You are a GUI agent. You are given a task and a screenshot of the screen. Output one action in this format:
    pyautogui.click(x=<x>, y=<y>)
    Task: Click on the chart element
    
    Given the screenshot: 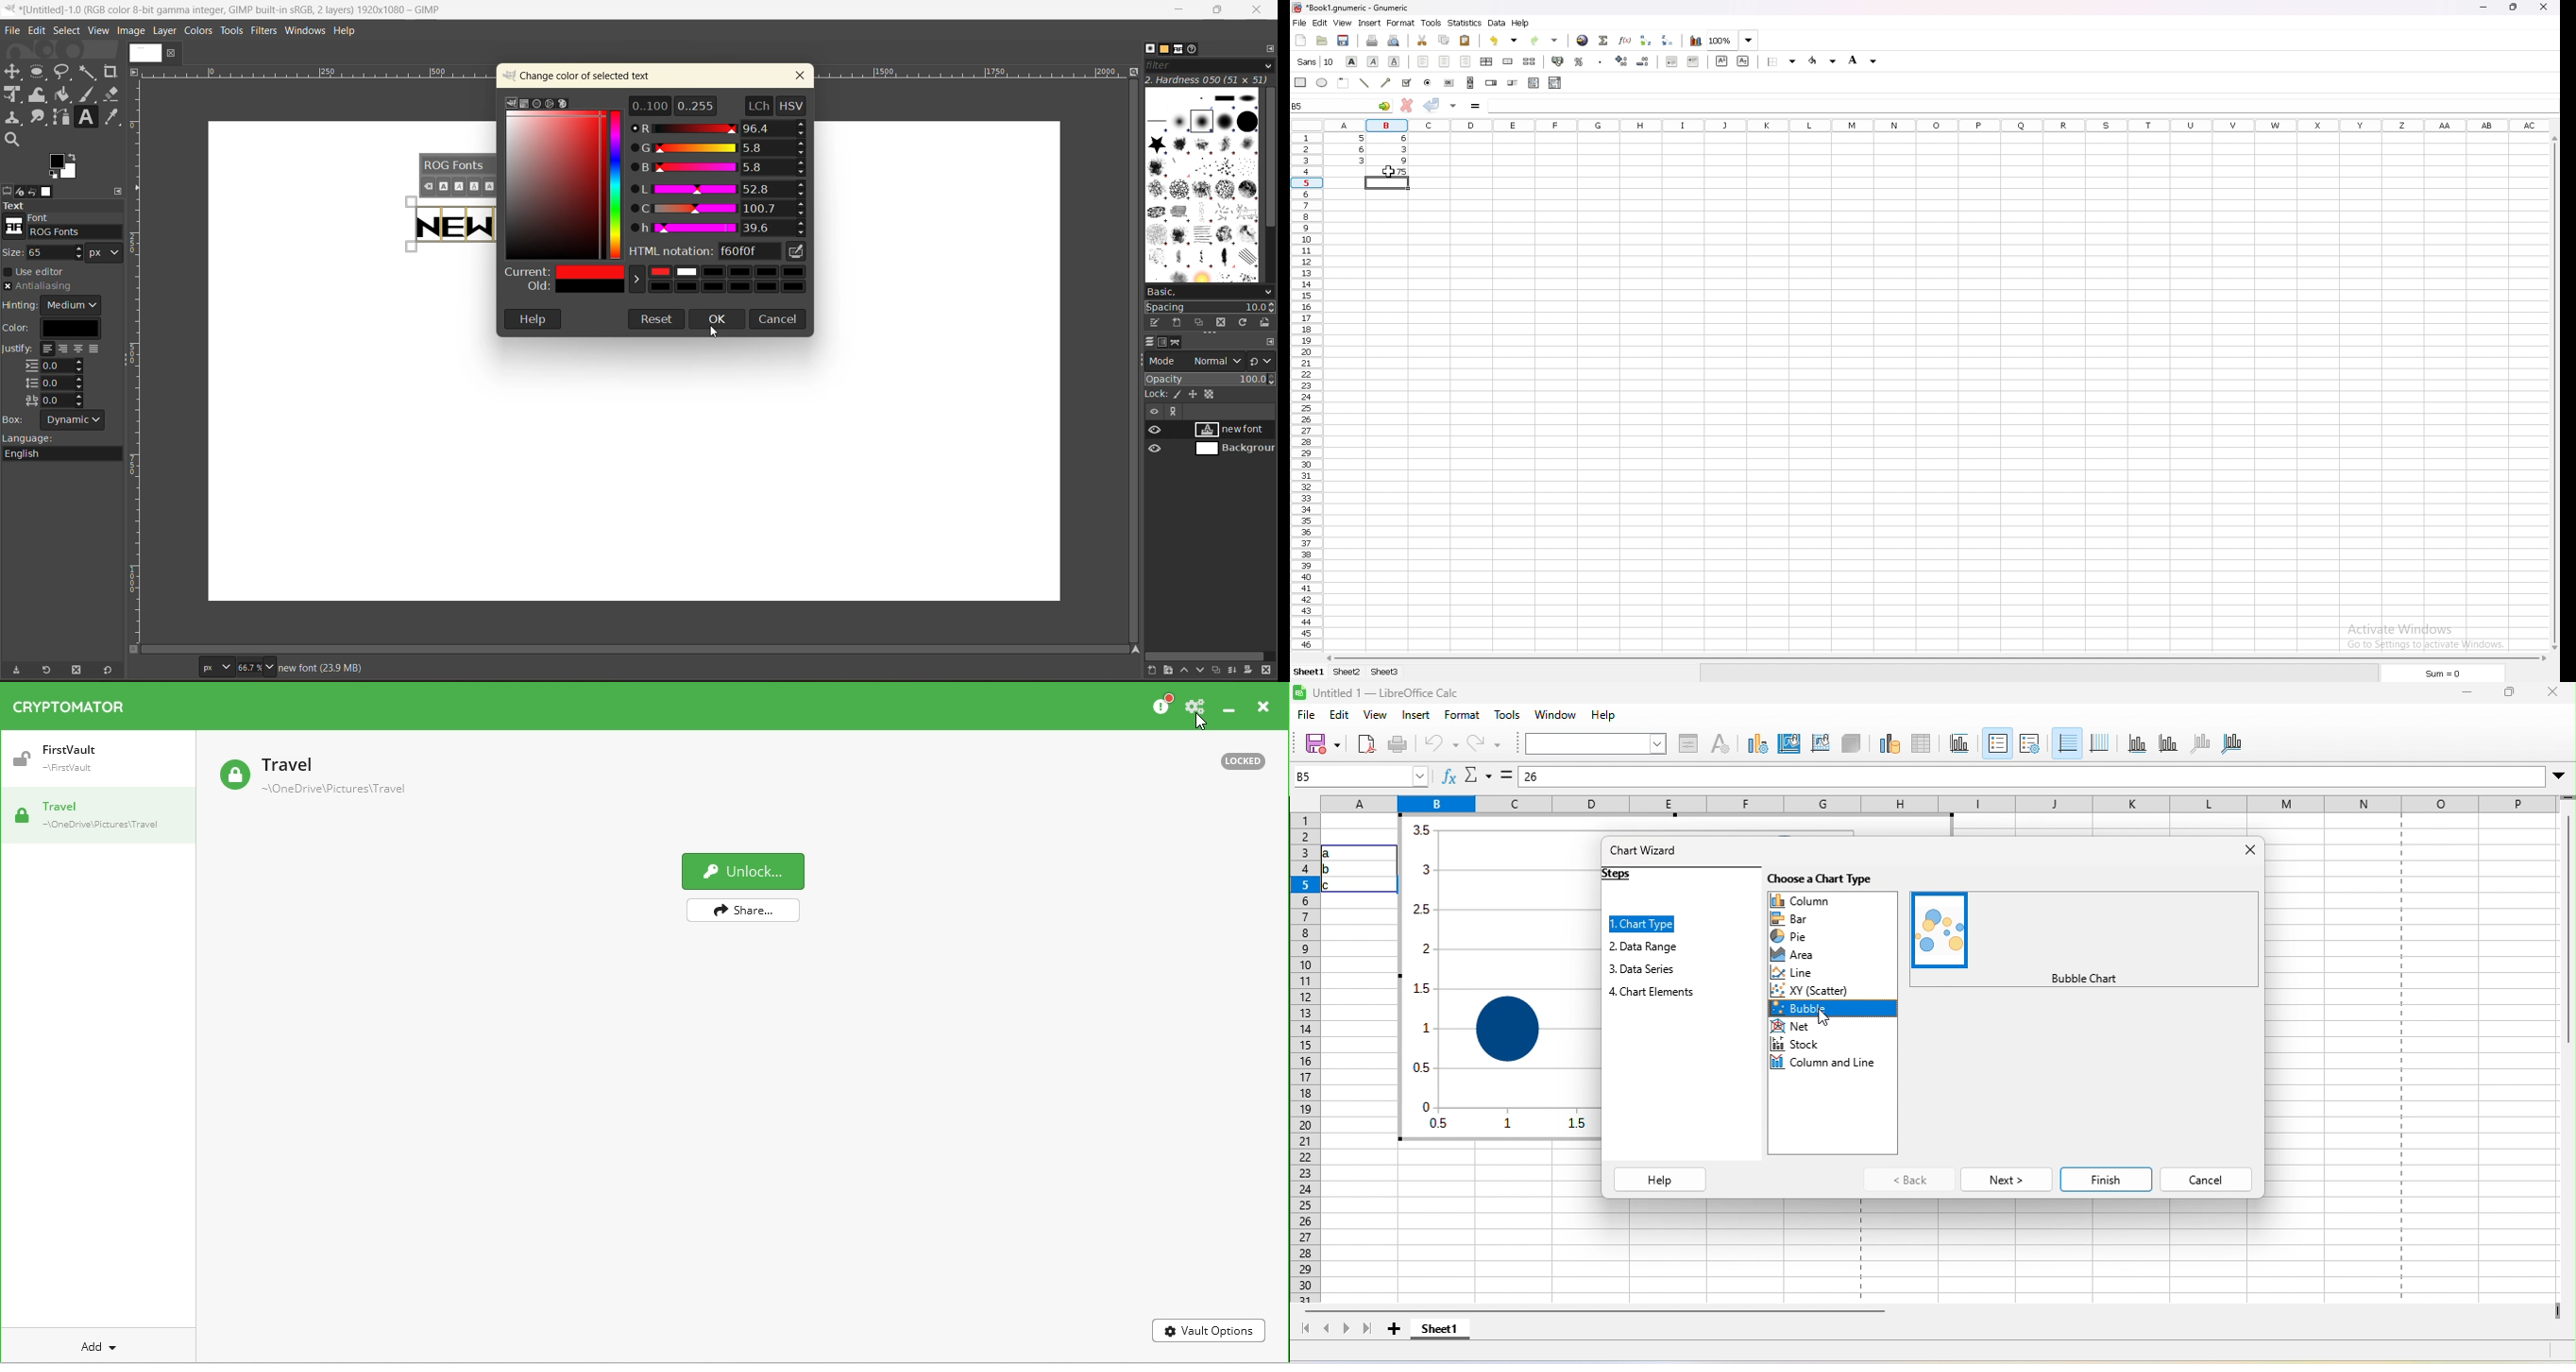 What is the action you would take?
    pyautogui.click(x=1657, y=993)
    